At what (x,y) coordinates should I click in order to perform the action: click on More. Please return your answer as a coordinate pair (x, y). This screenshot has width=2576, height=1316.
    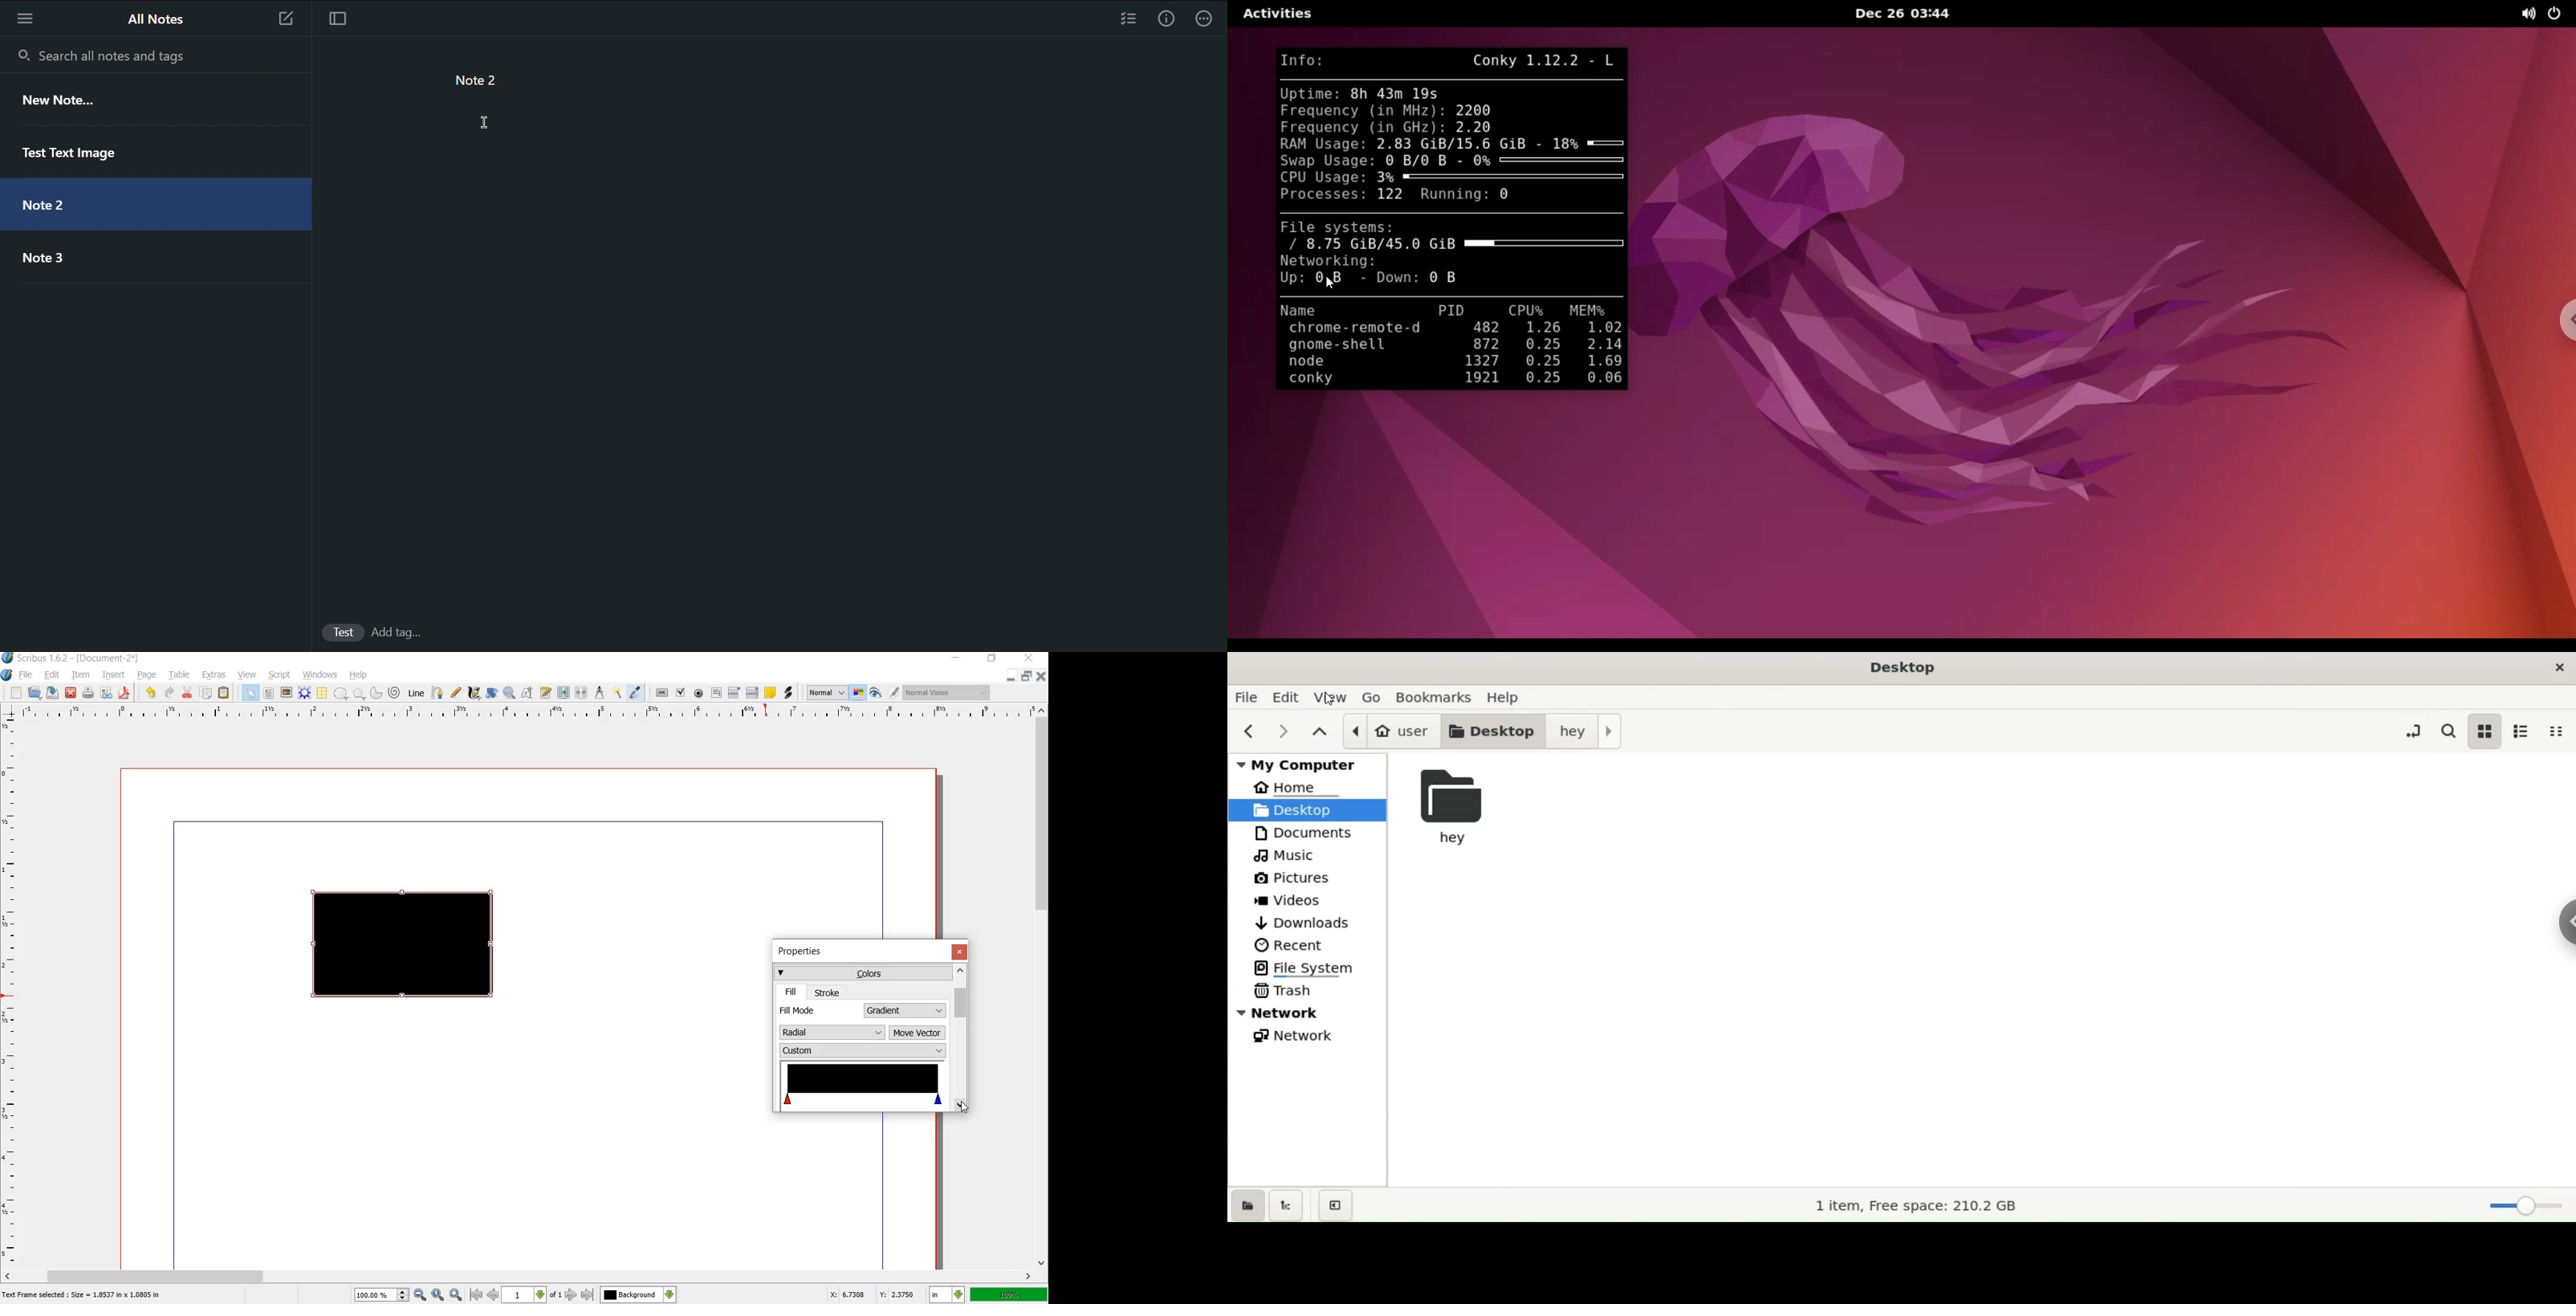
    Looking at the image, I should click on (1208, 18).